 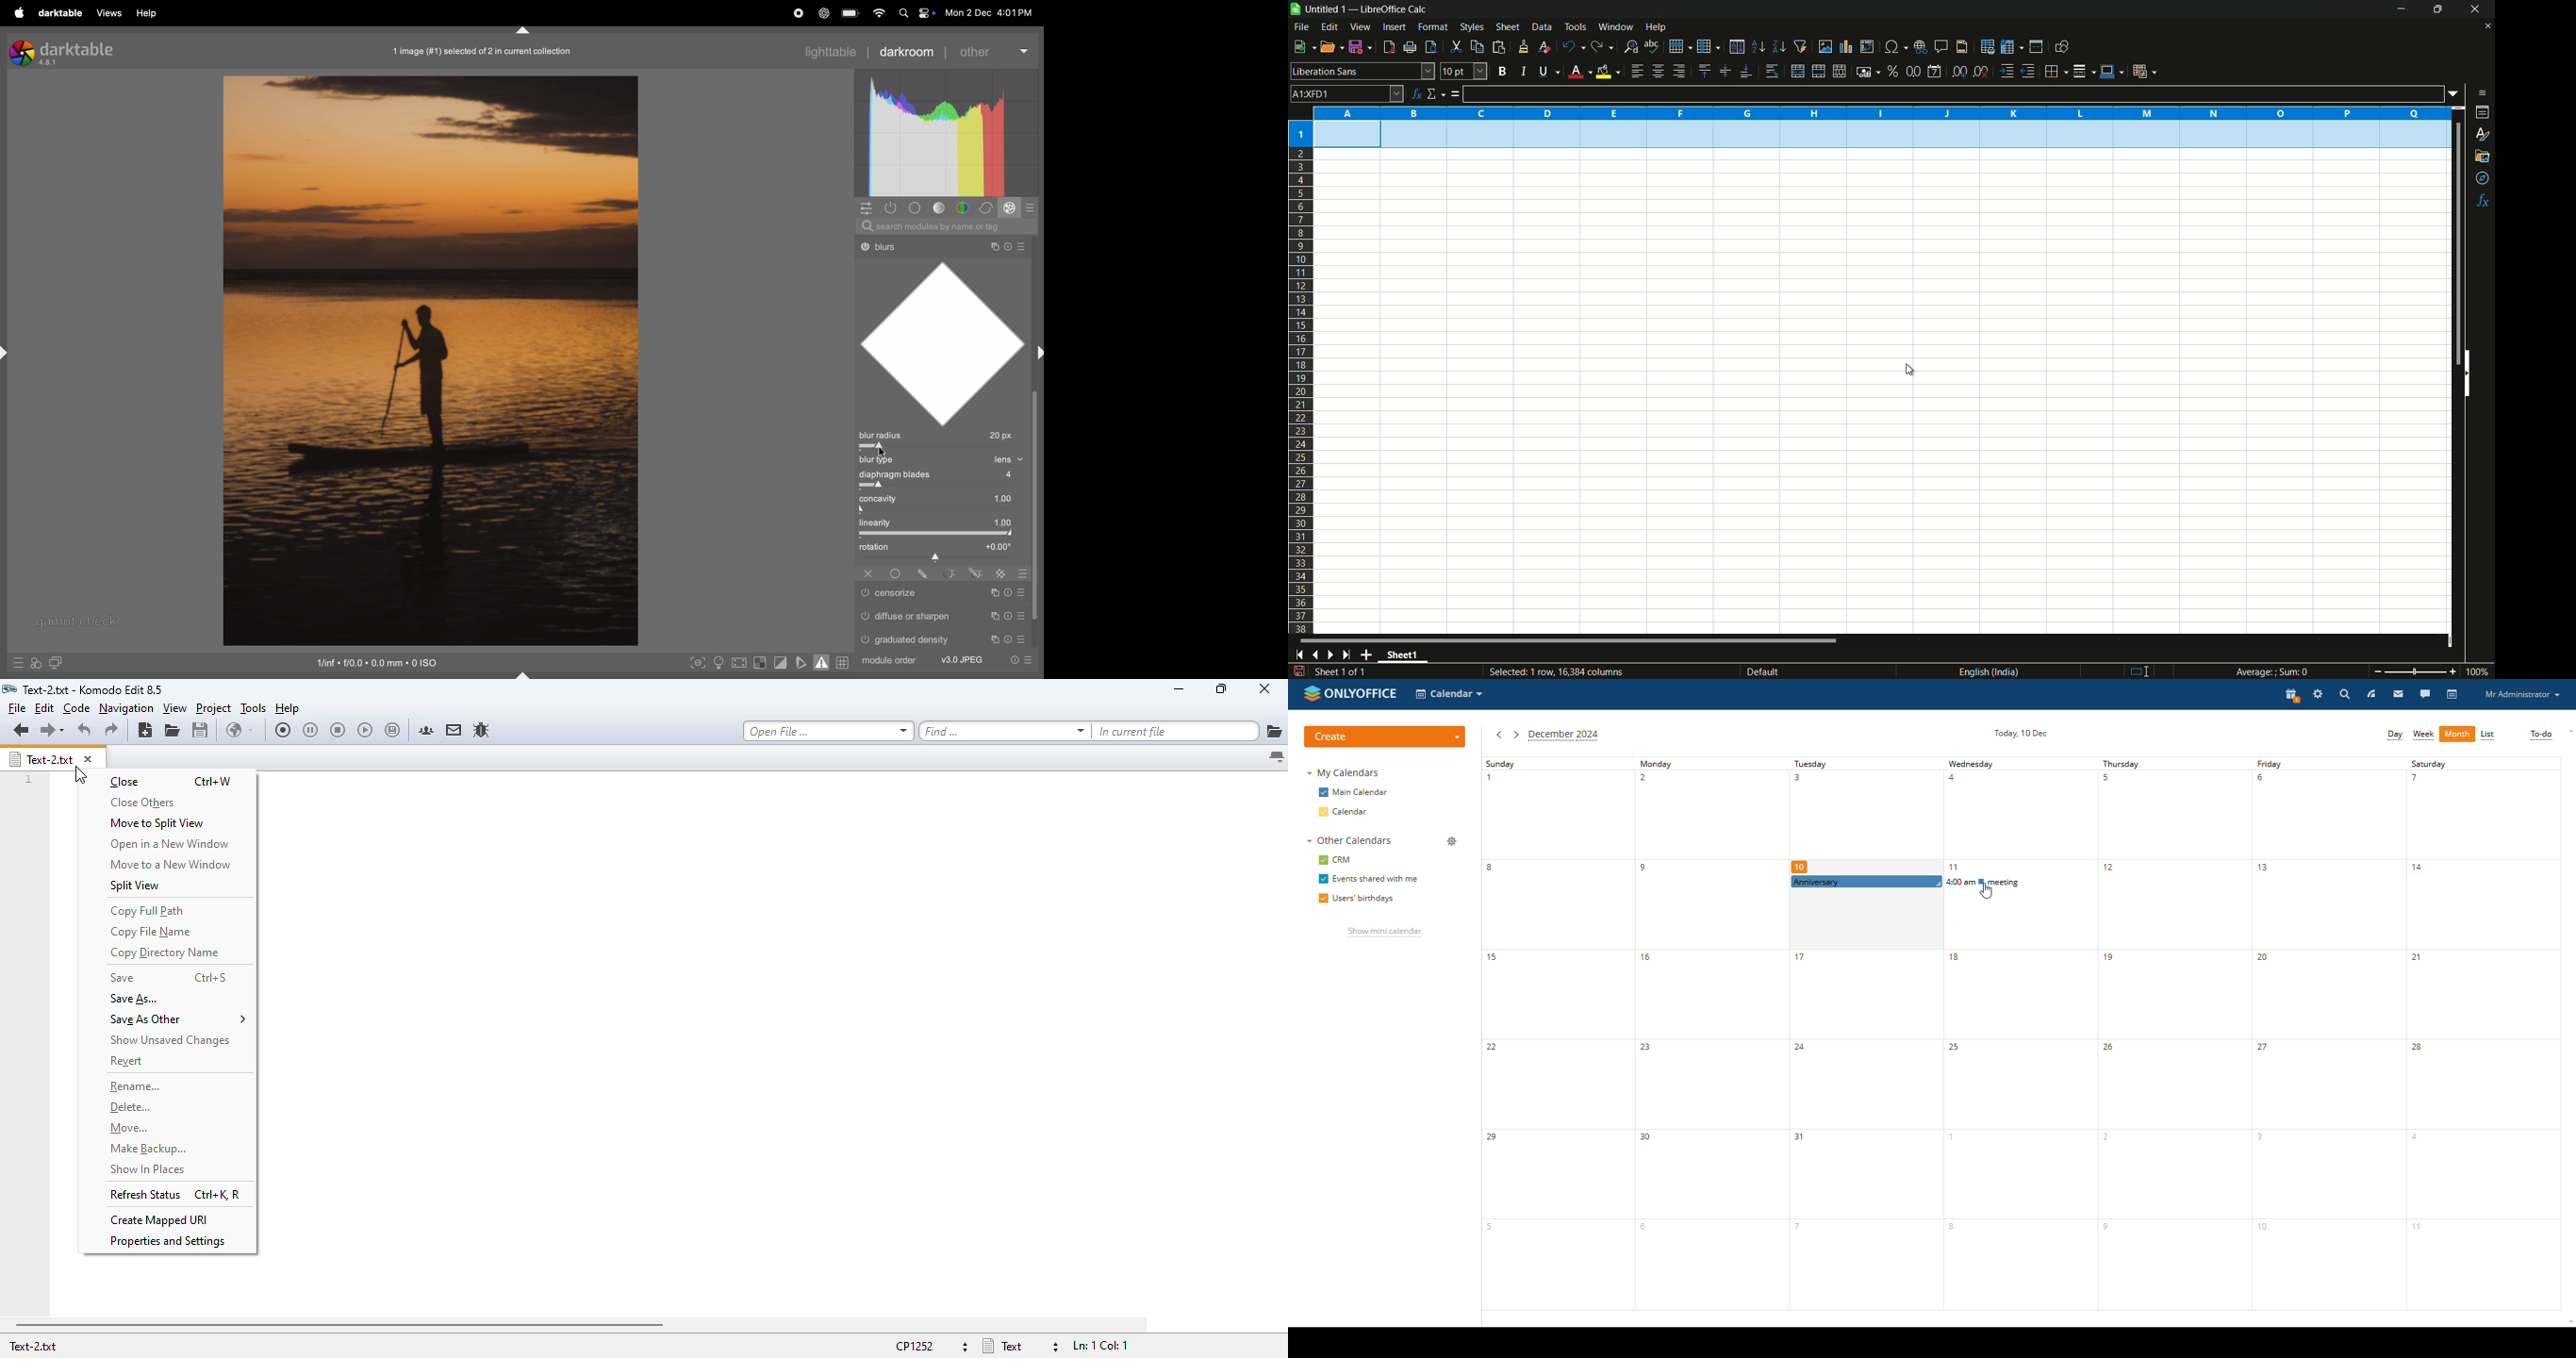 I want to click on present, so click(x=2290, y=695).